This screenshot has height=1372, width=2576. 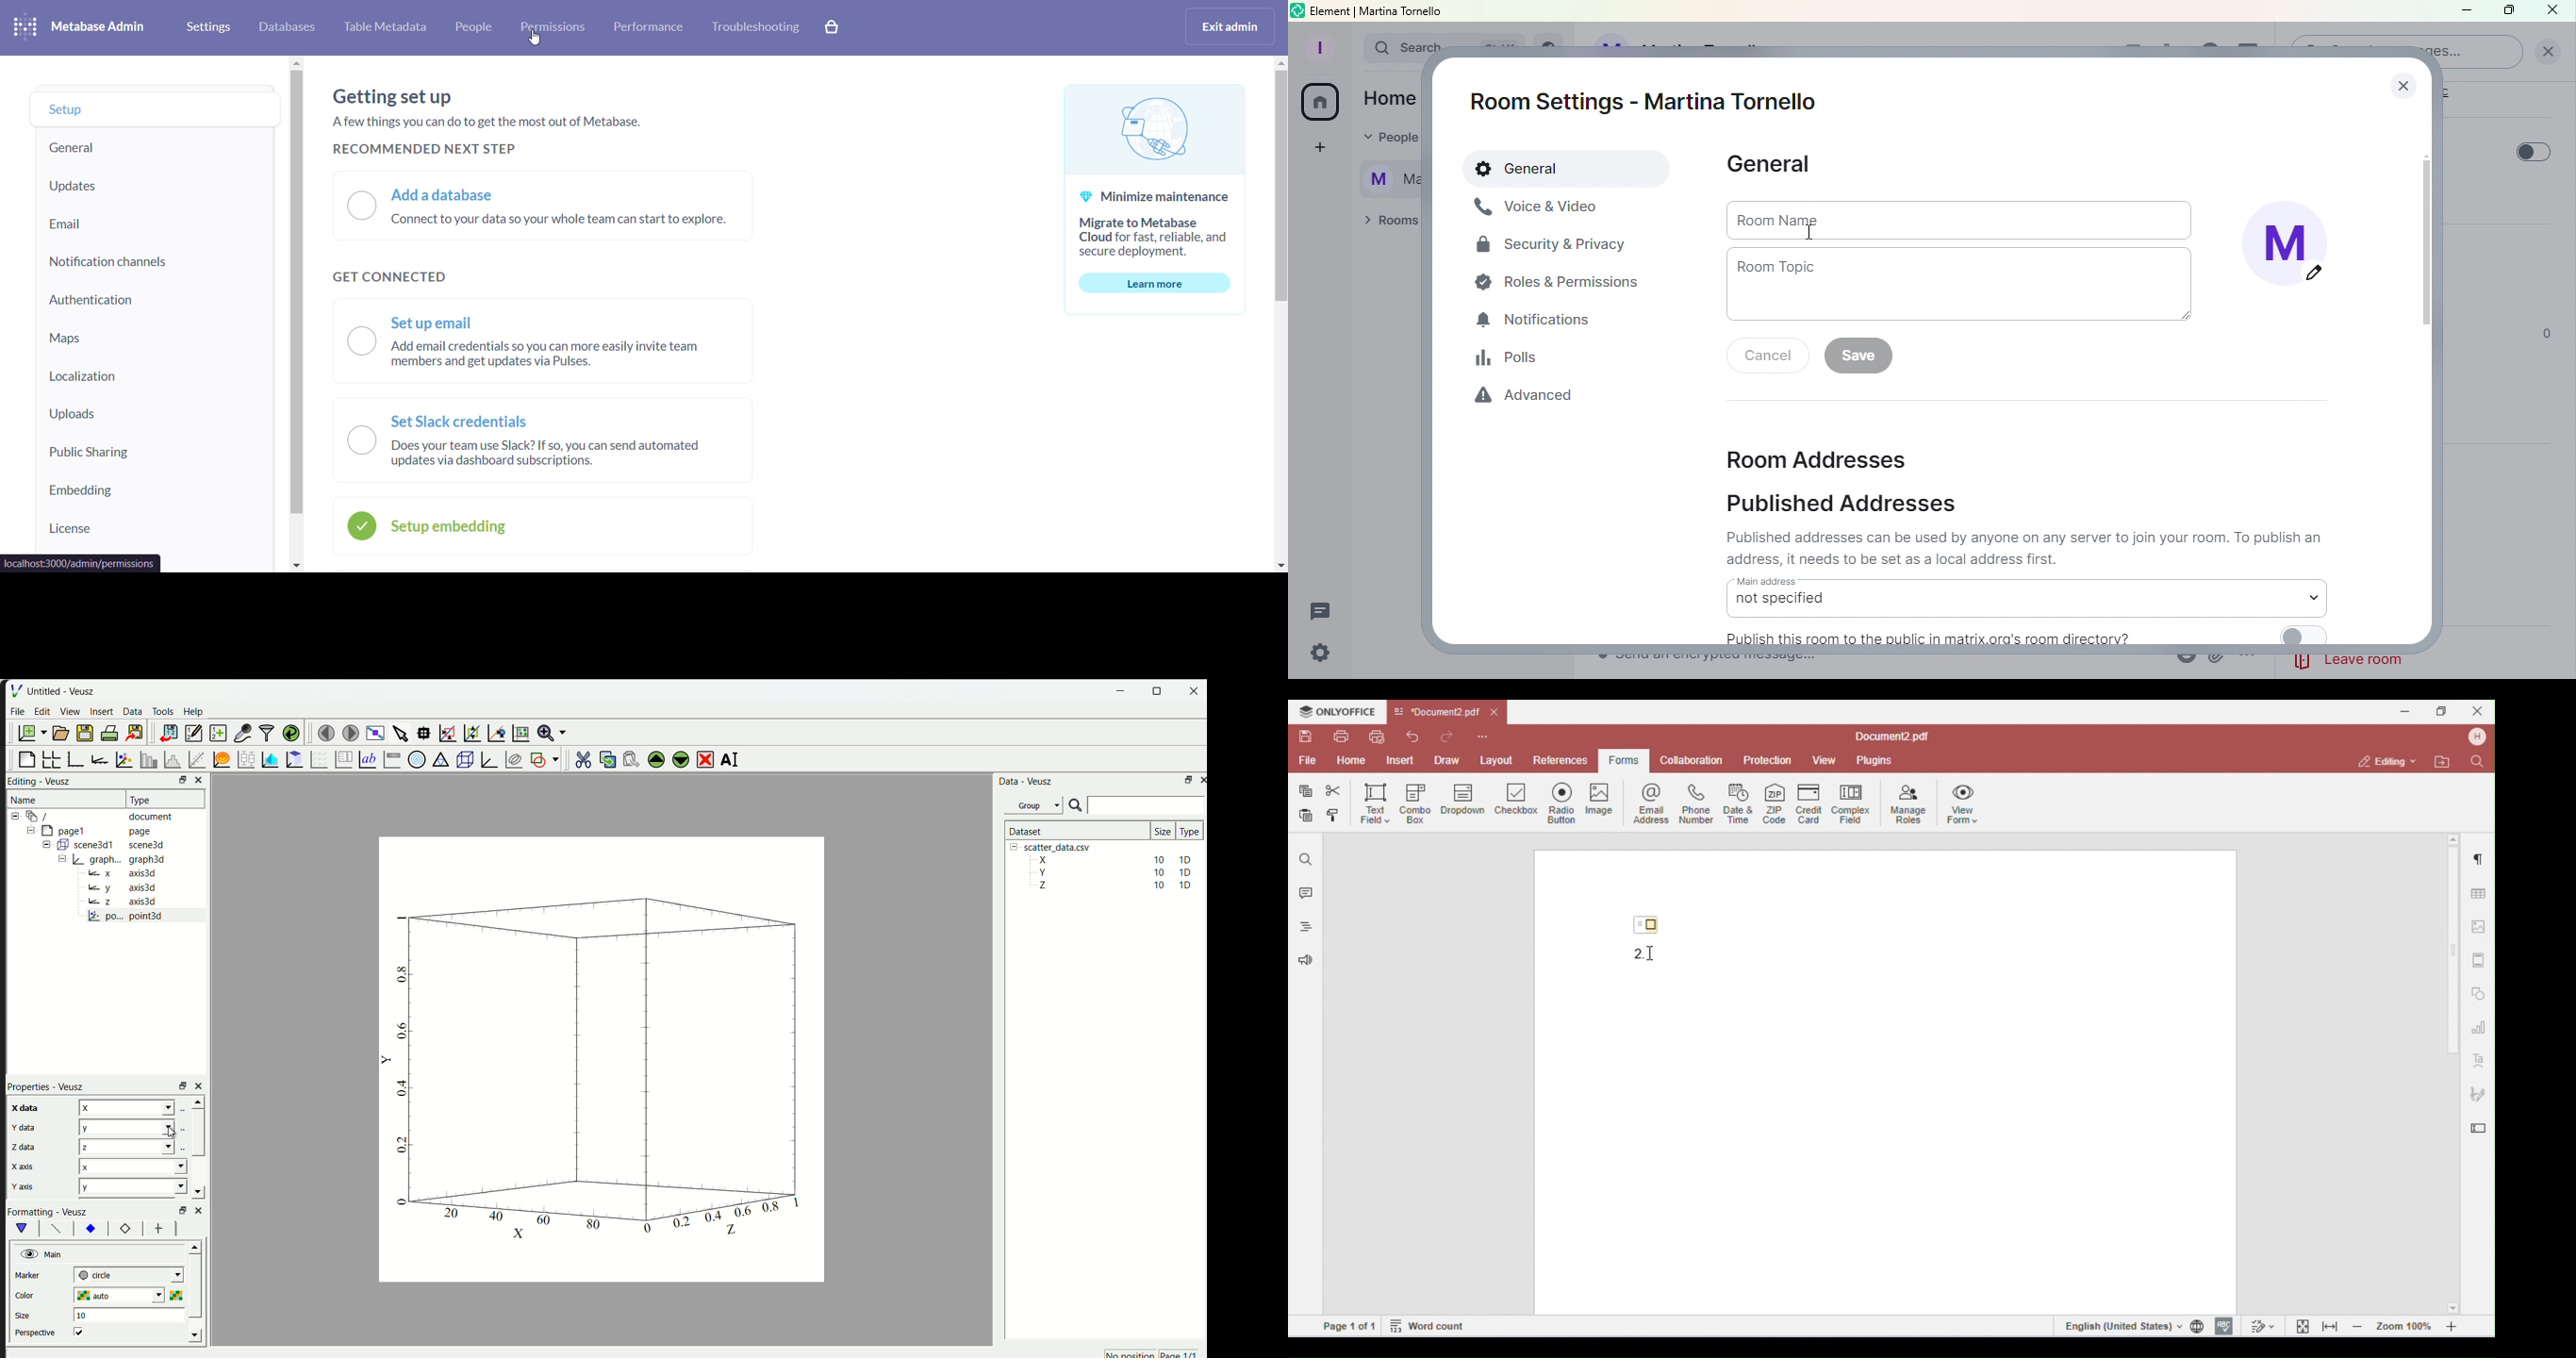 I want to click on draw rectangle to zoom axes, so click(x=448, y=731).